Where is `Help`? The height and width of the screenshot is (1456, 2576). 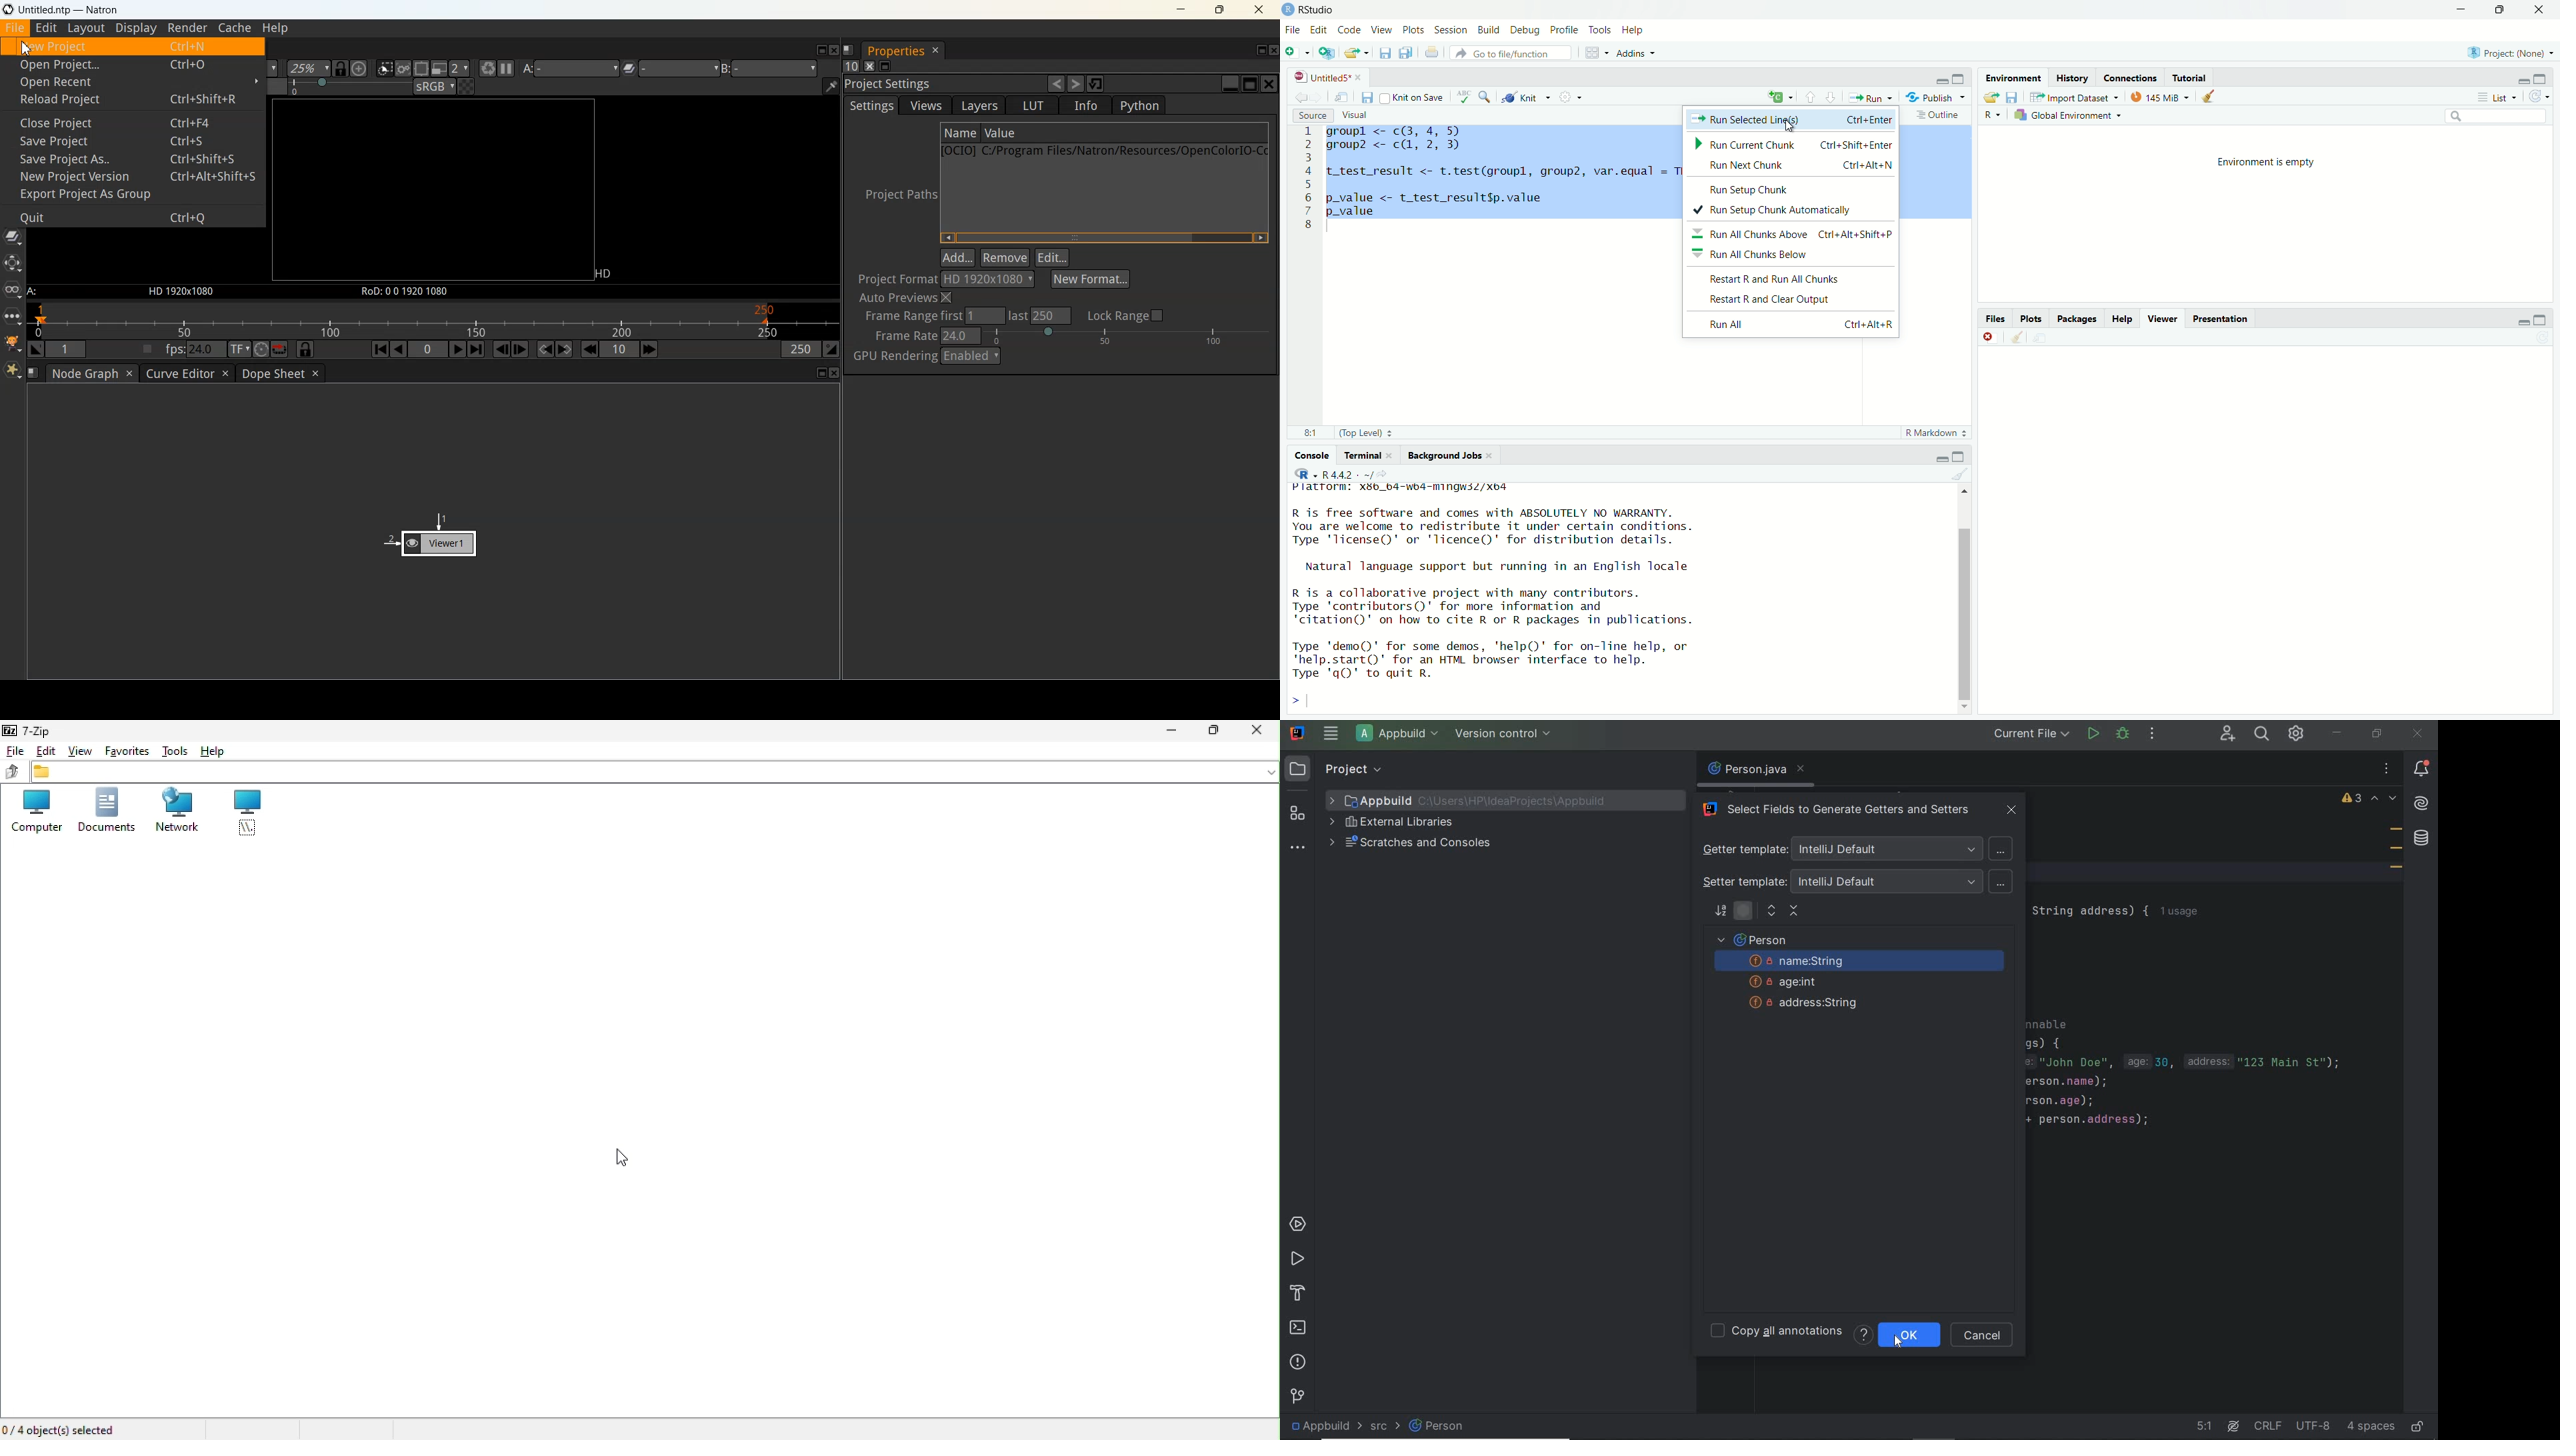
Help is located at coordinates (1634, 29).